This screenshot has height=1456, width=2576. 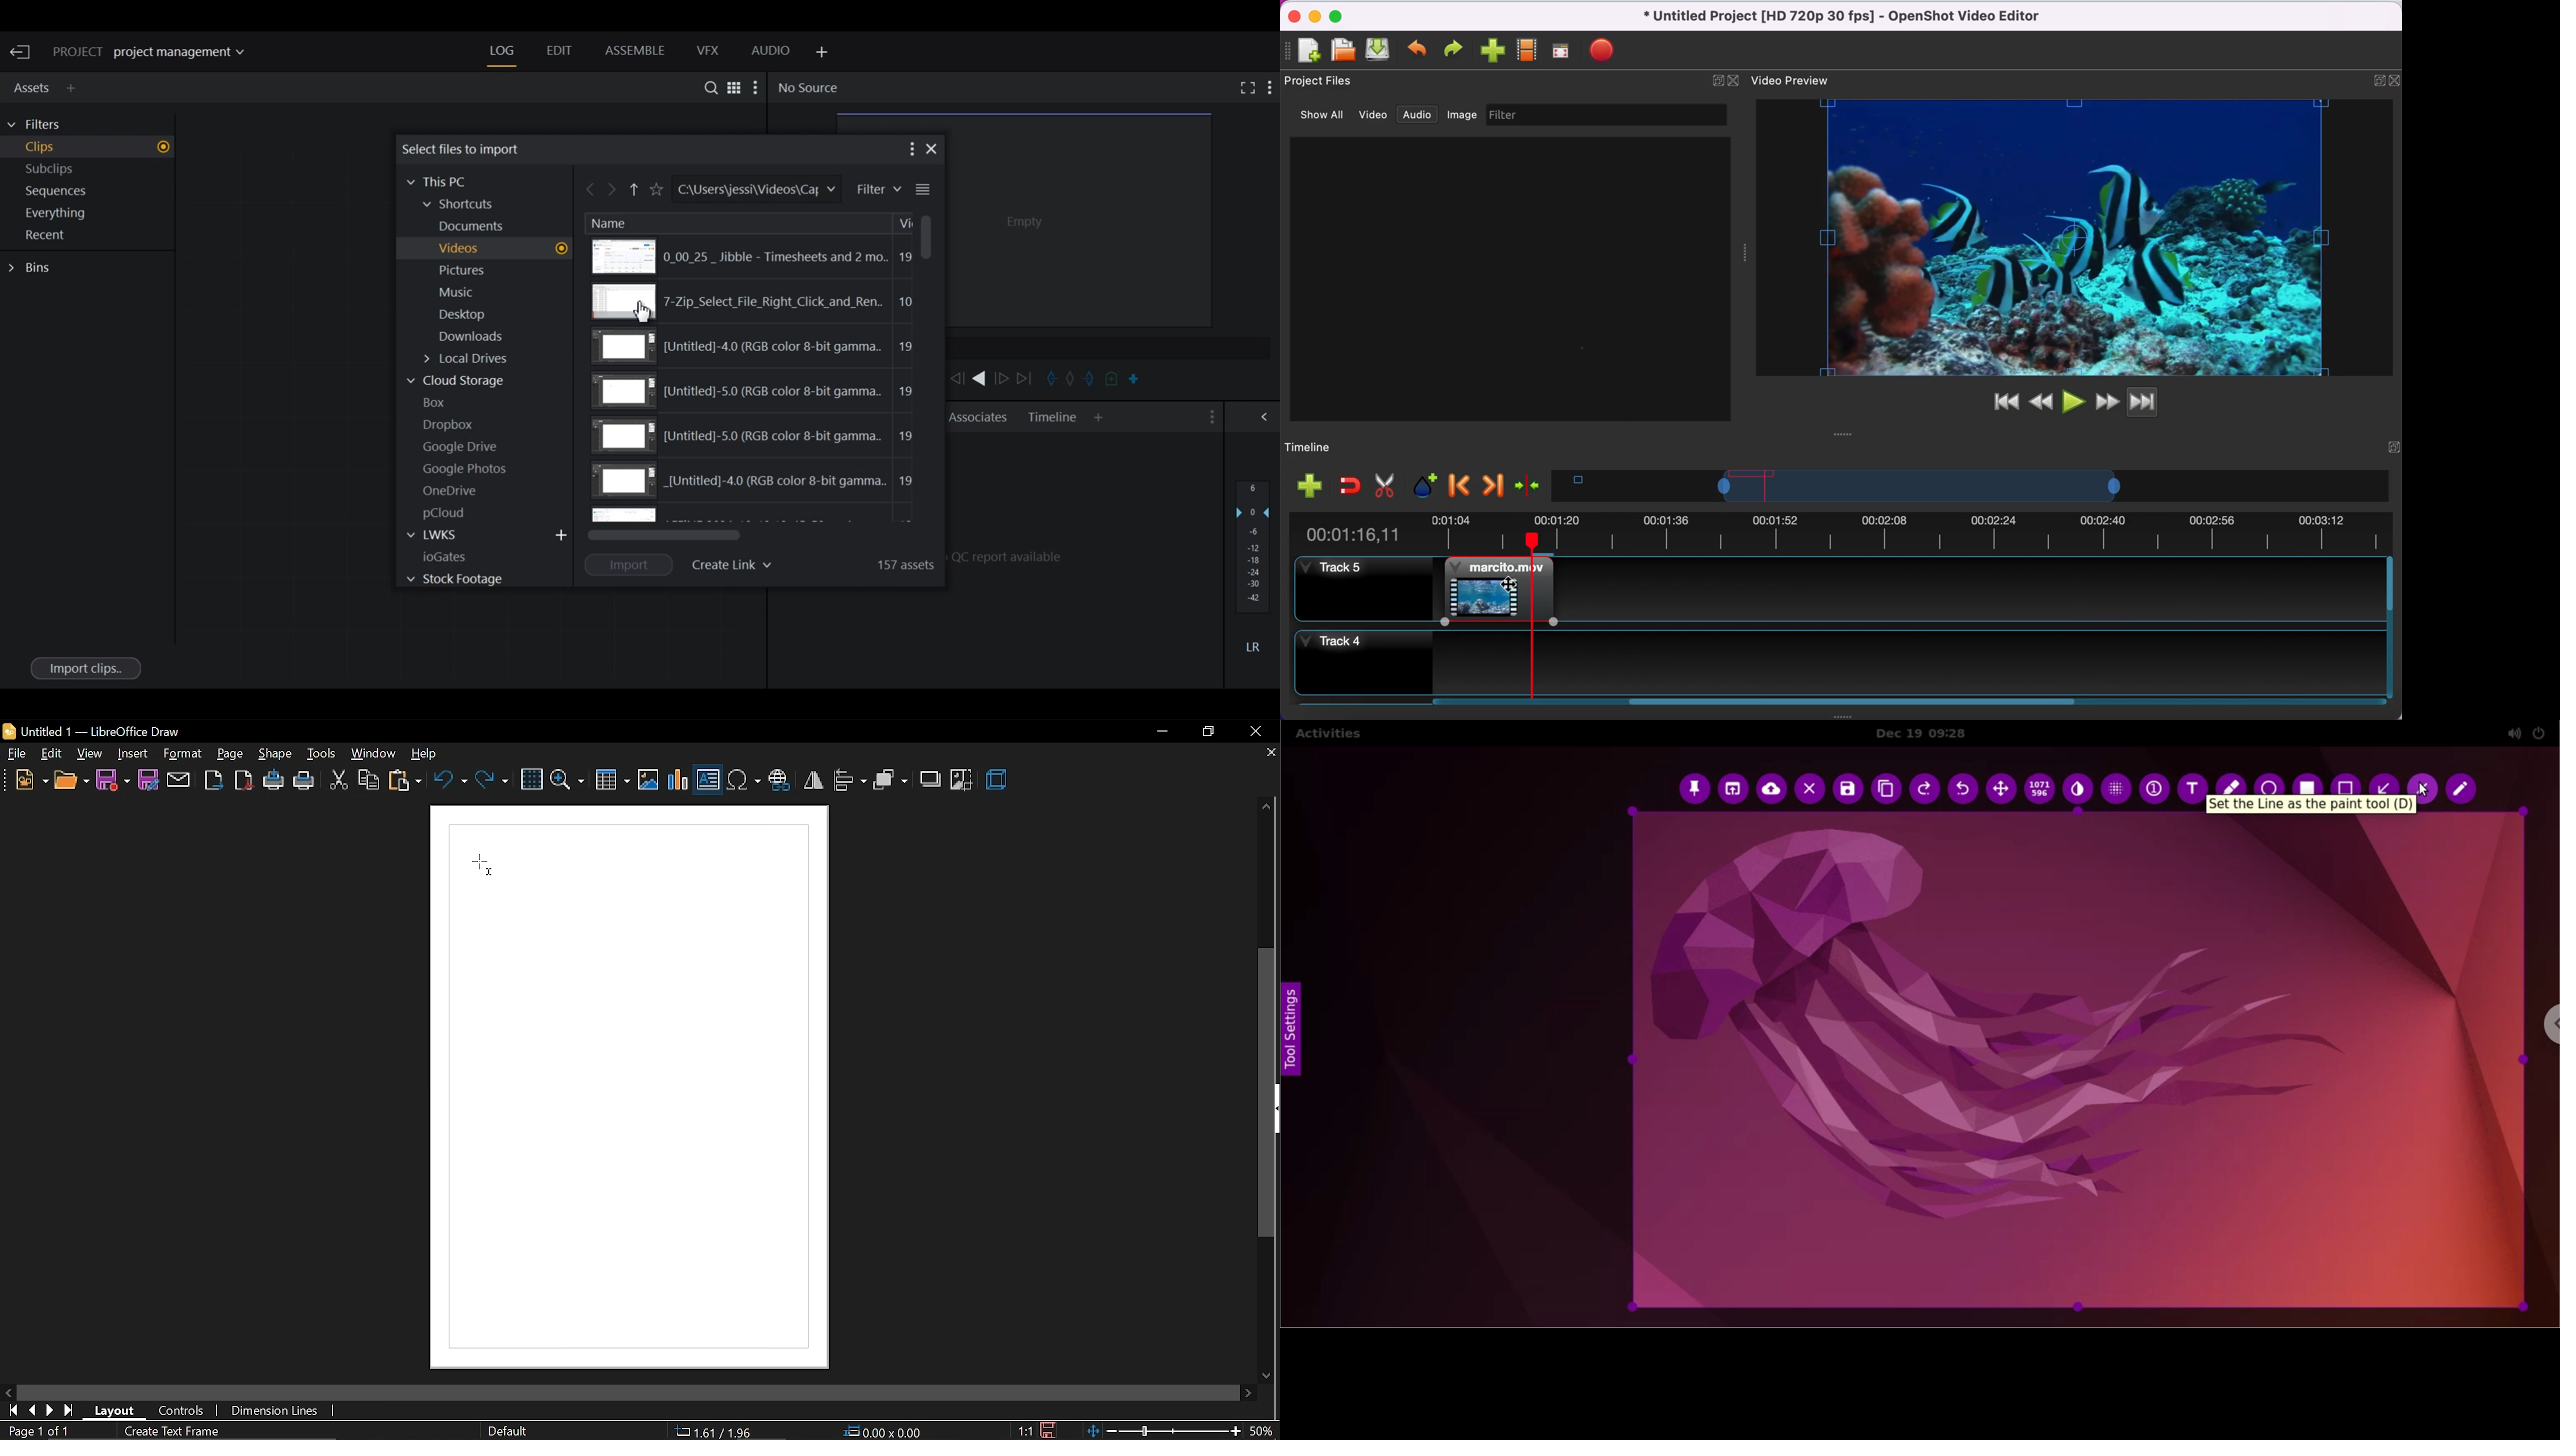 What do you see at coordinates (113, 779) in the screenshot?
I see `save` at bounding box center [113, 779].